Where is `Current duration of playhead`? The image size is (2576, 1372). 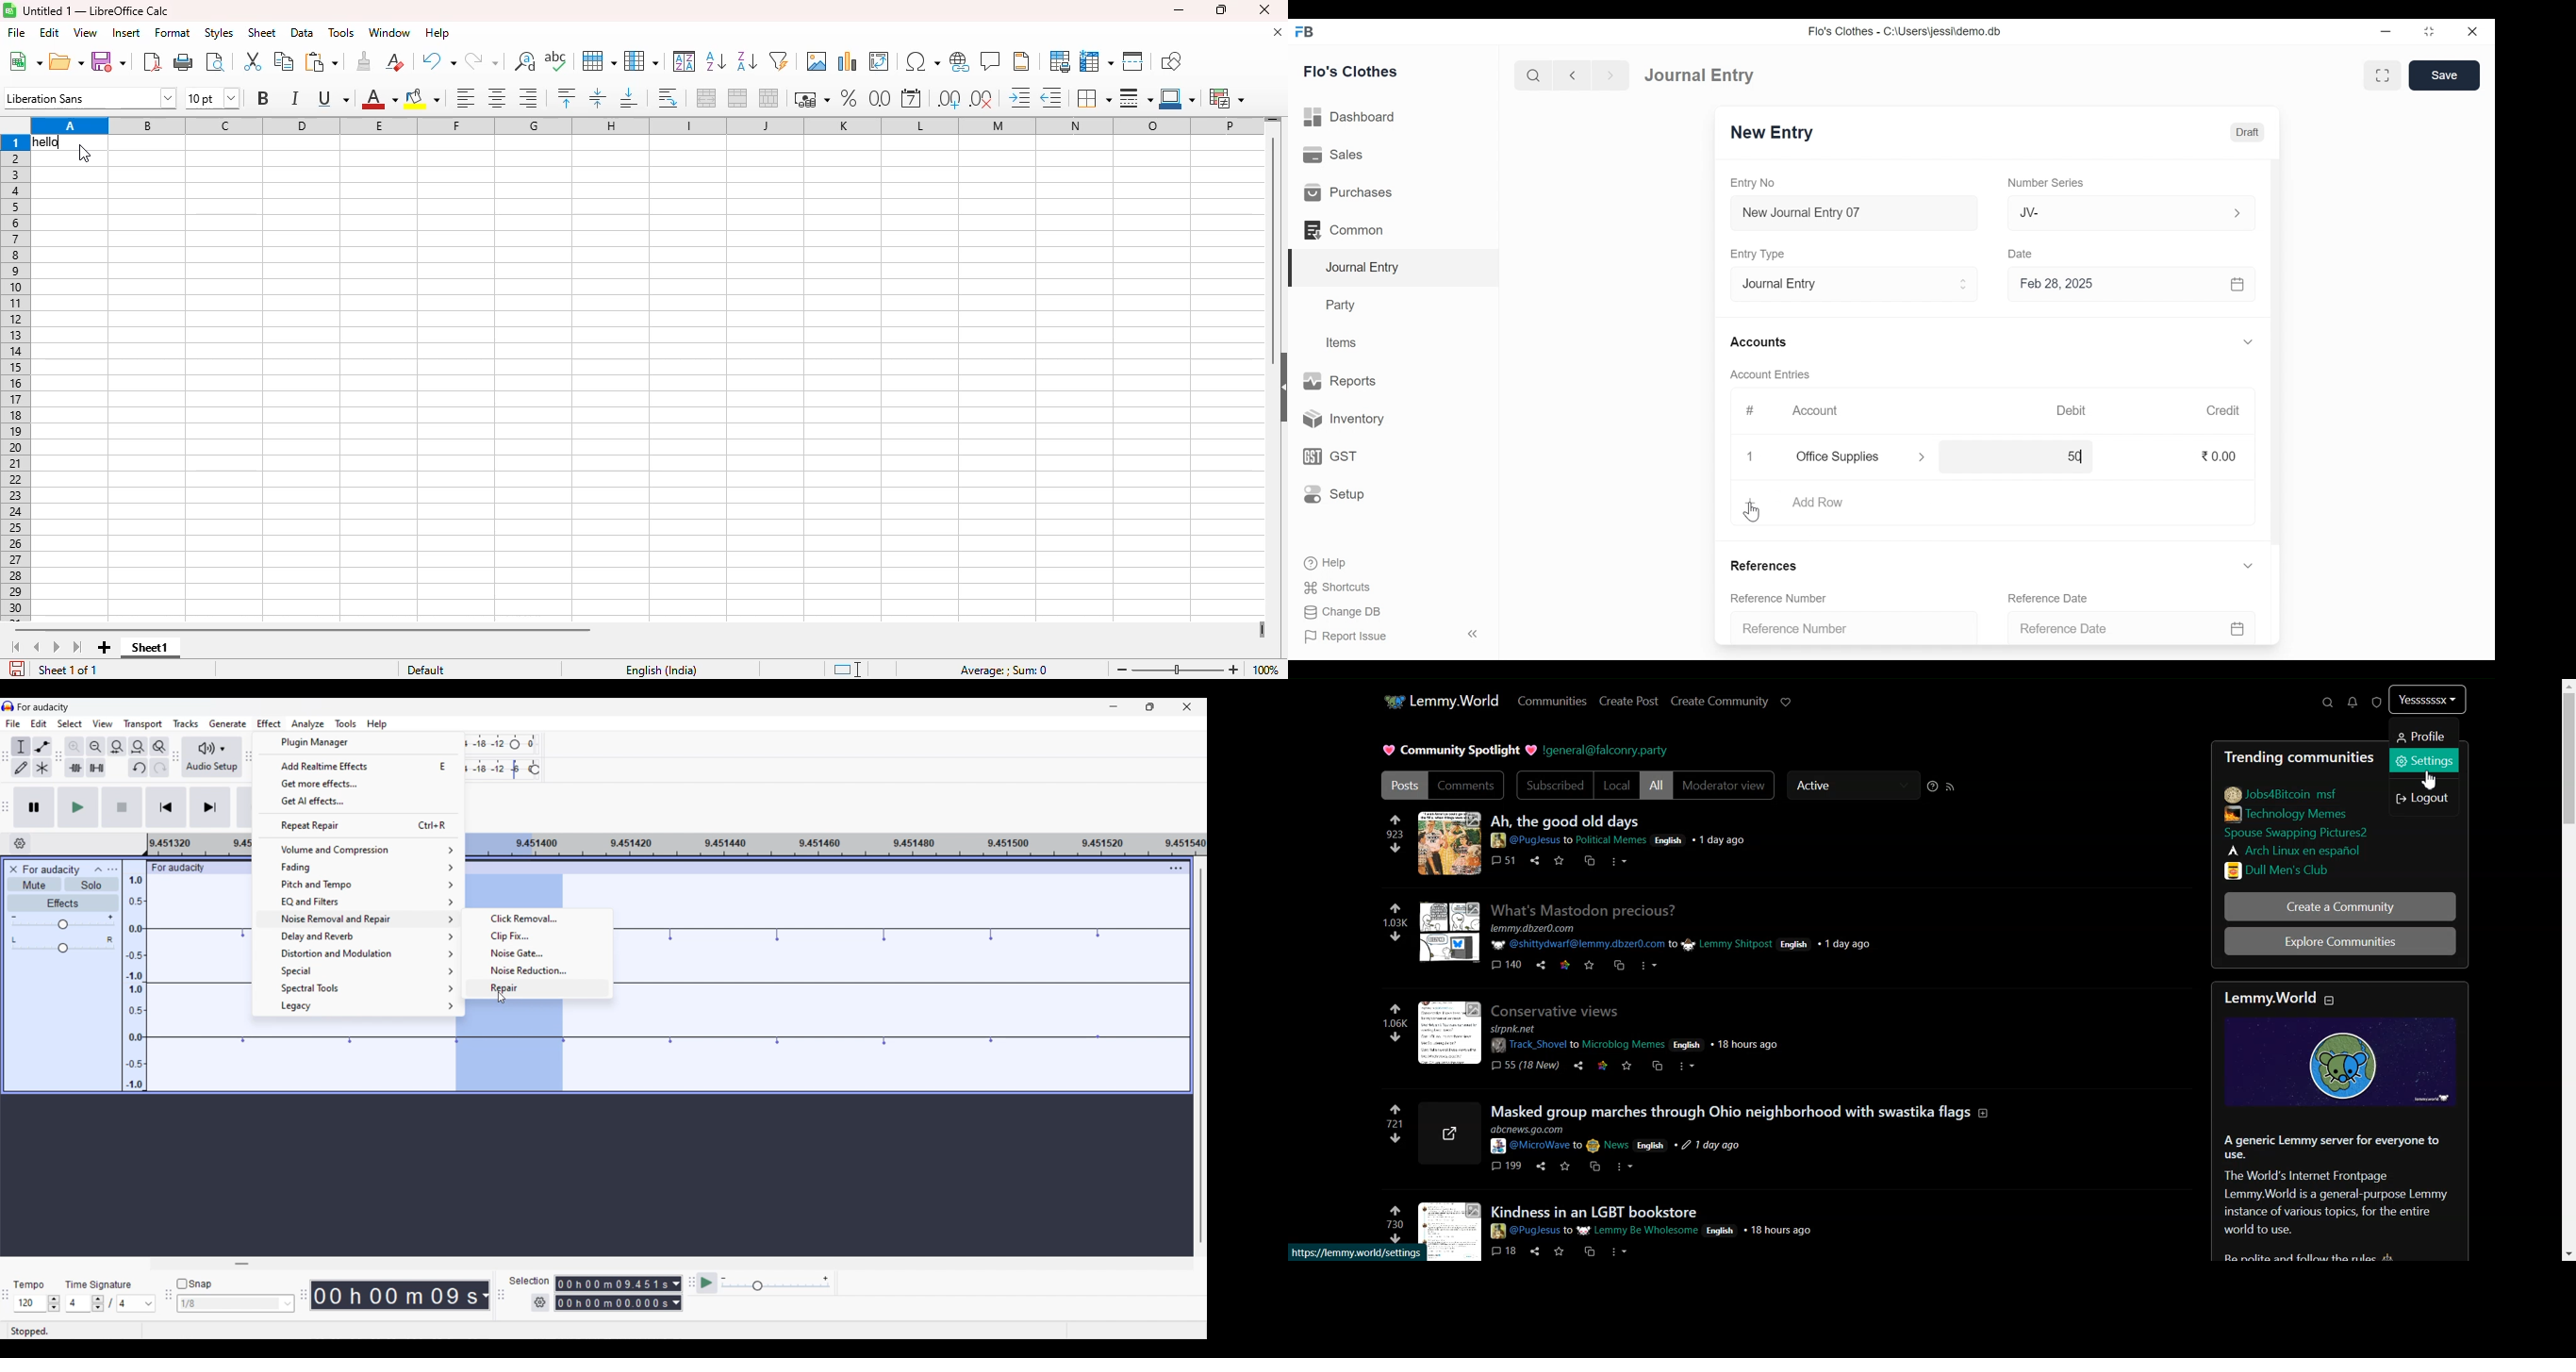 Current duration of playhead is located at coordinates (394, 1295).